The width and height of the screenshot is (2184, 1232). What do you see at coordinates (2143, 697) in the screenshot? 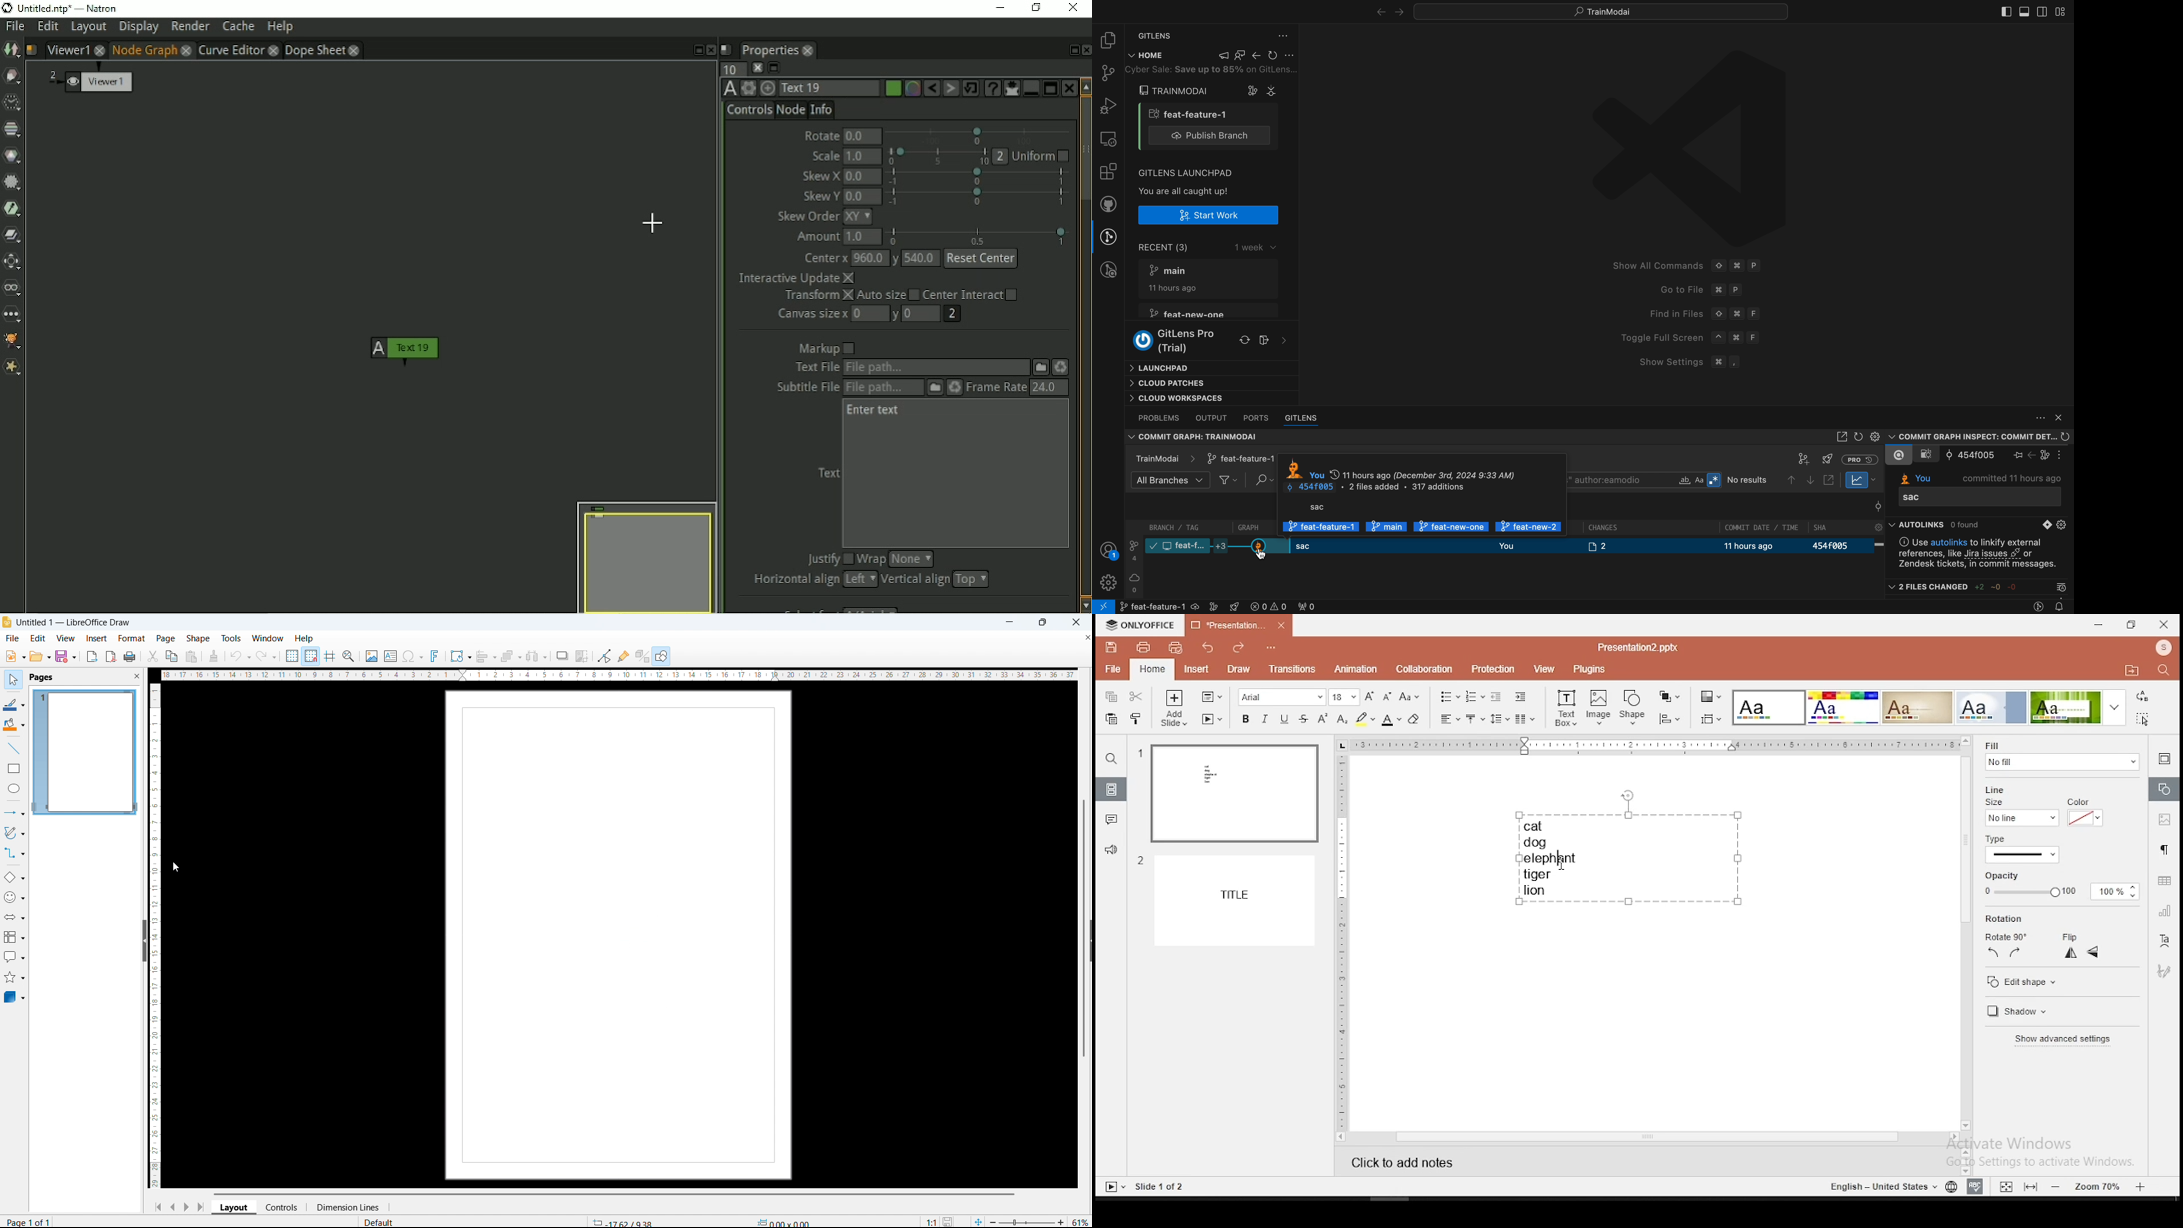
I see `replace` at bounding box center [2143, 697].